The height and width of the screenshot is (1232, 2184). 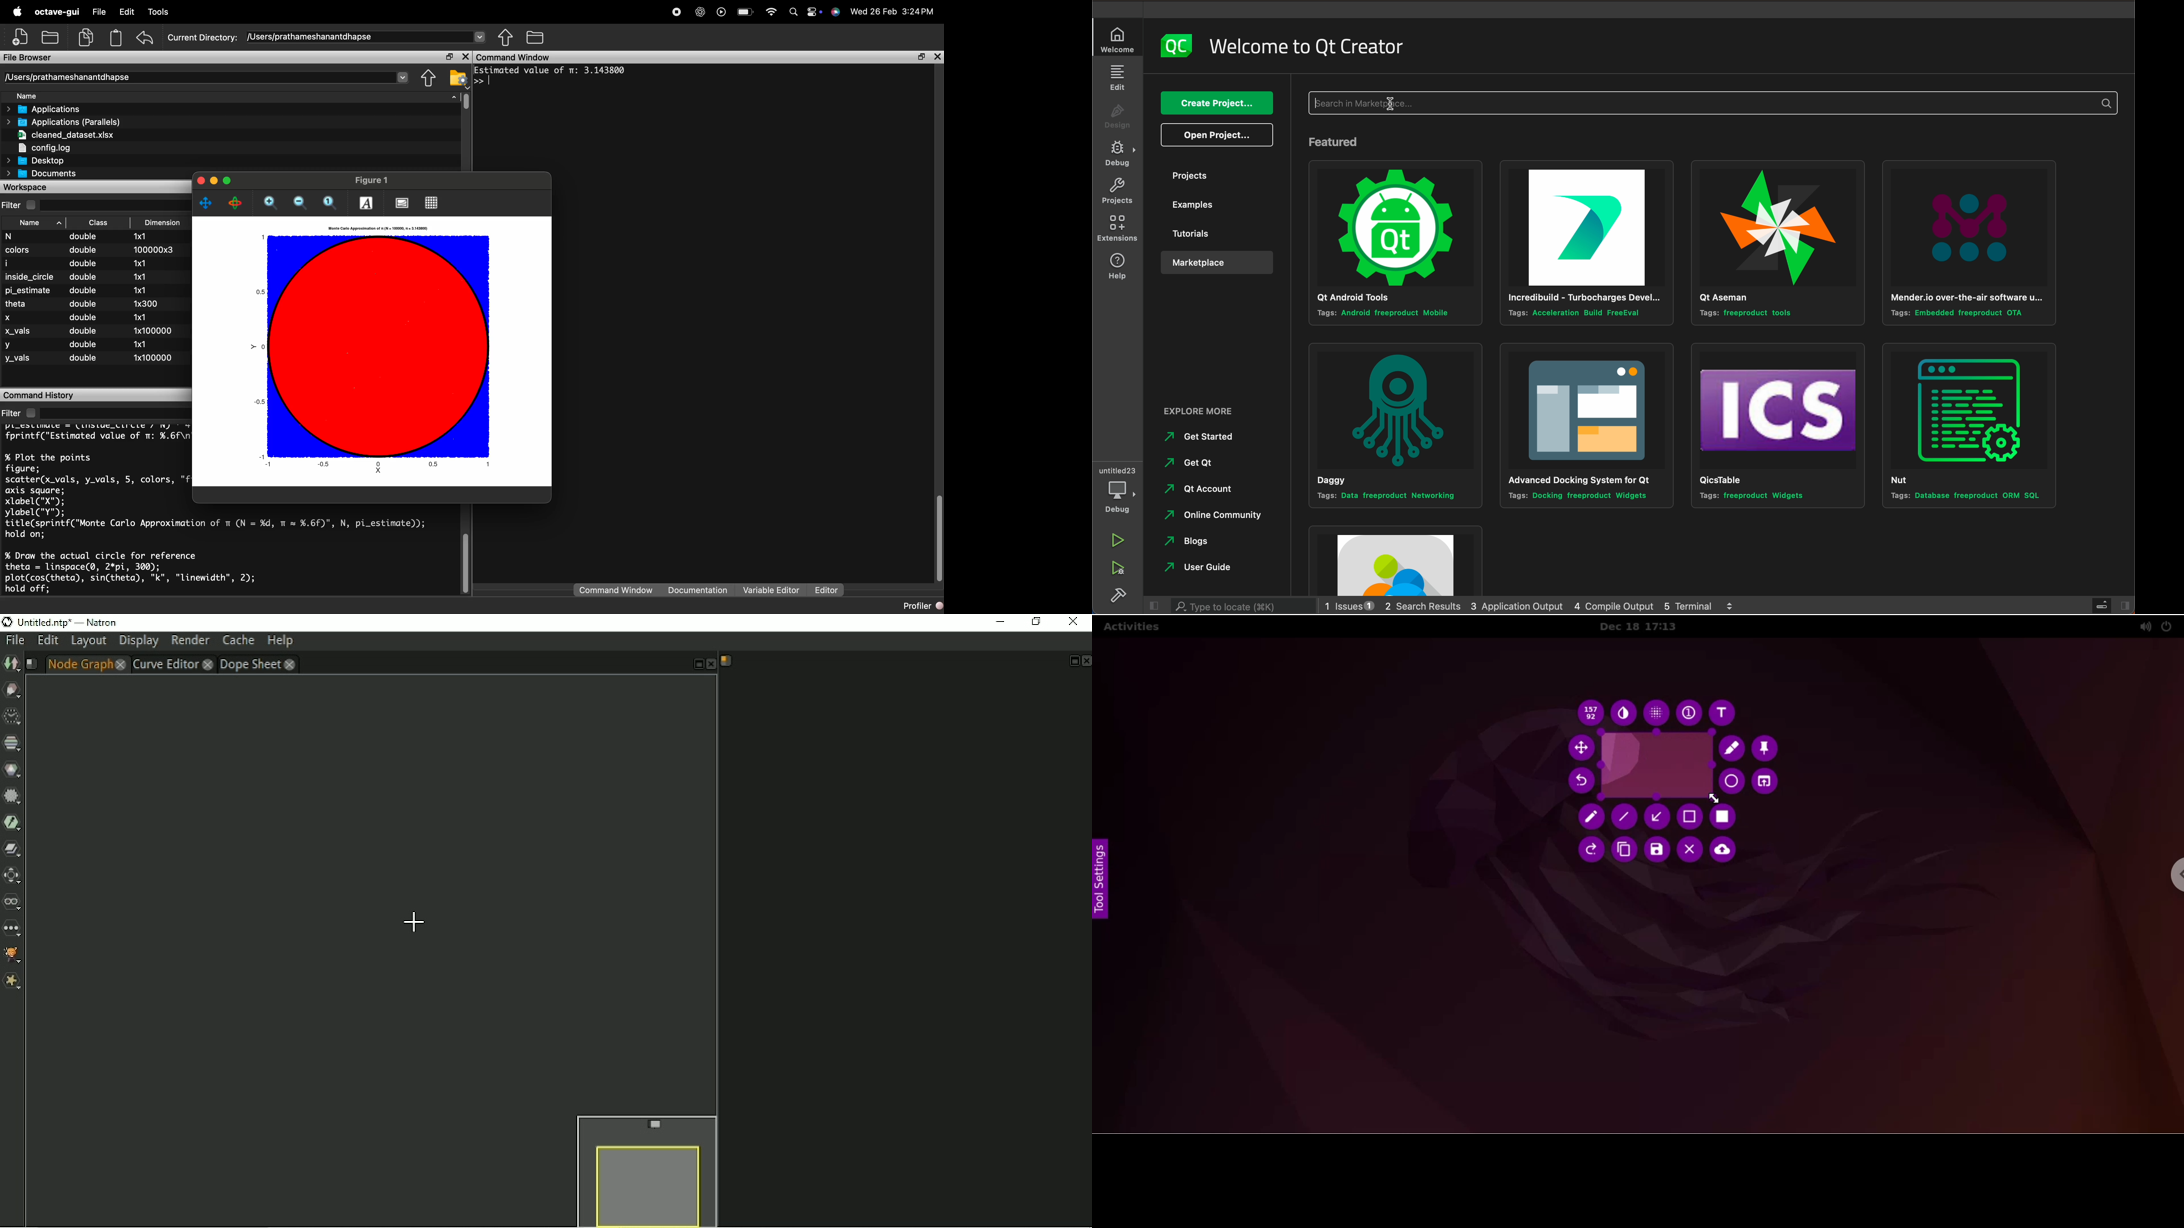 I want to click on Scroll bar, so click(x=937, y=531).